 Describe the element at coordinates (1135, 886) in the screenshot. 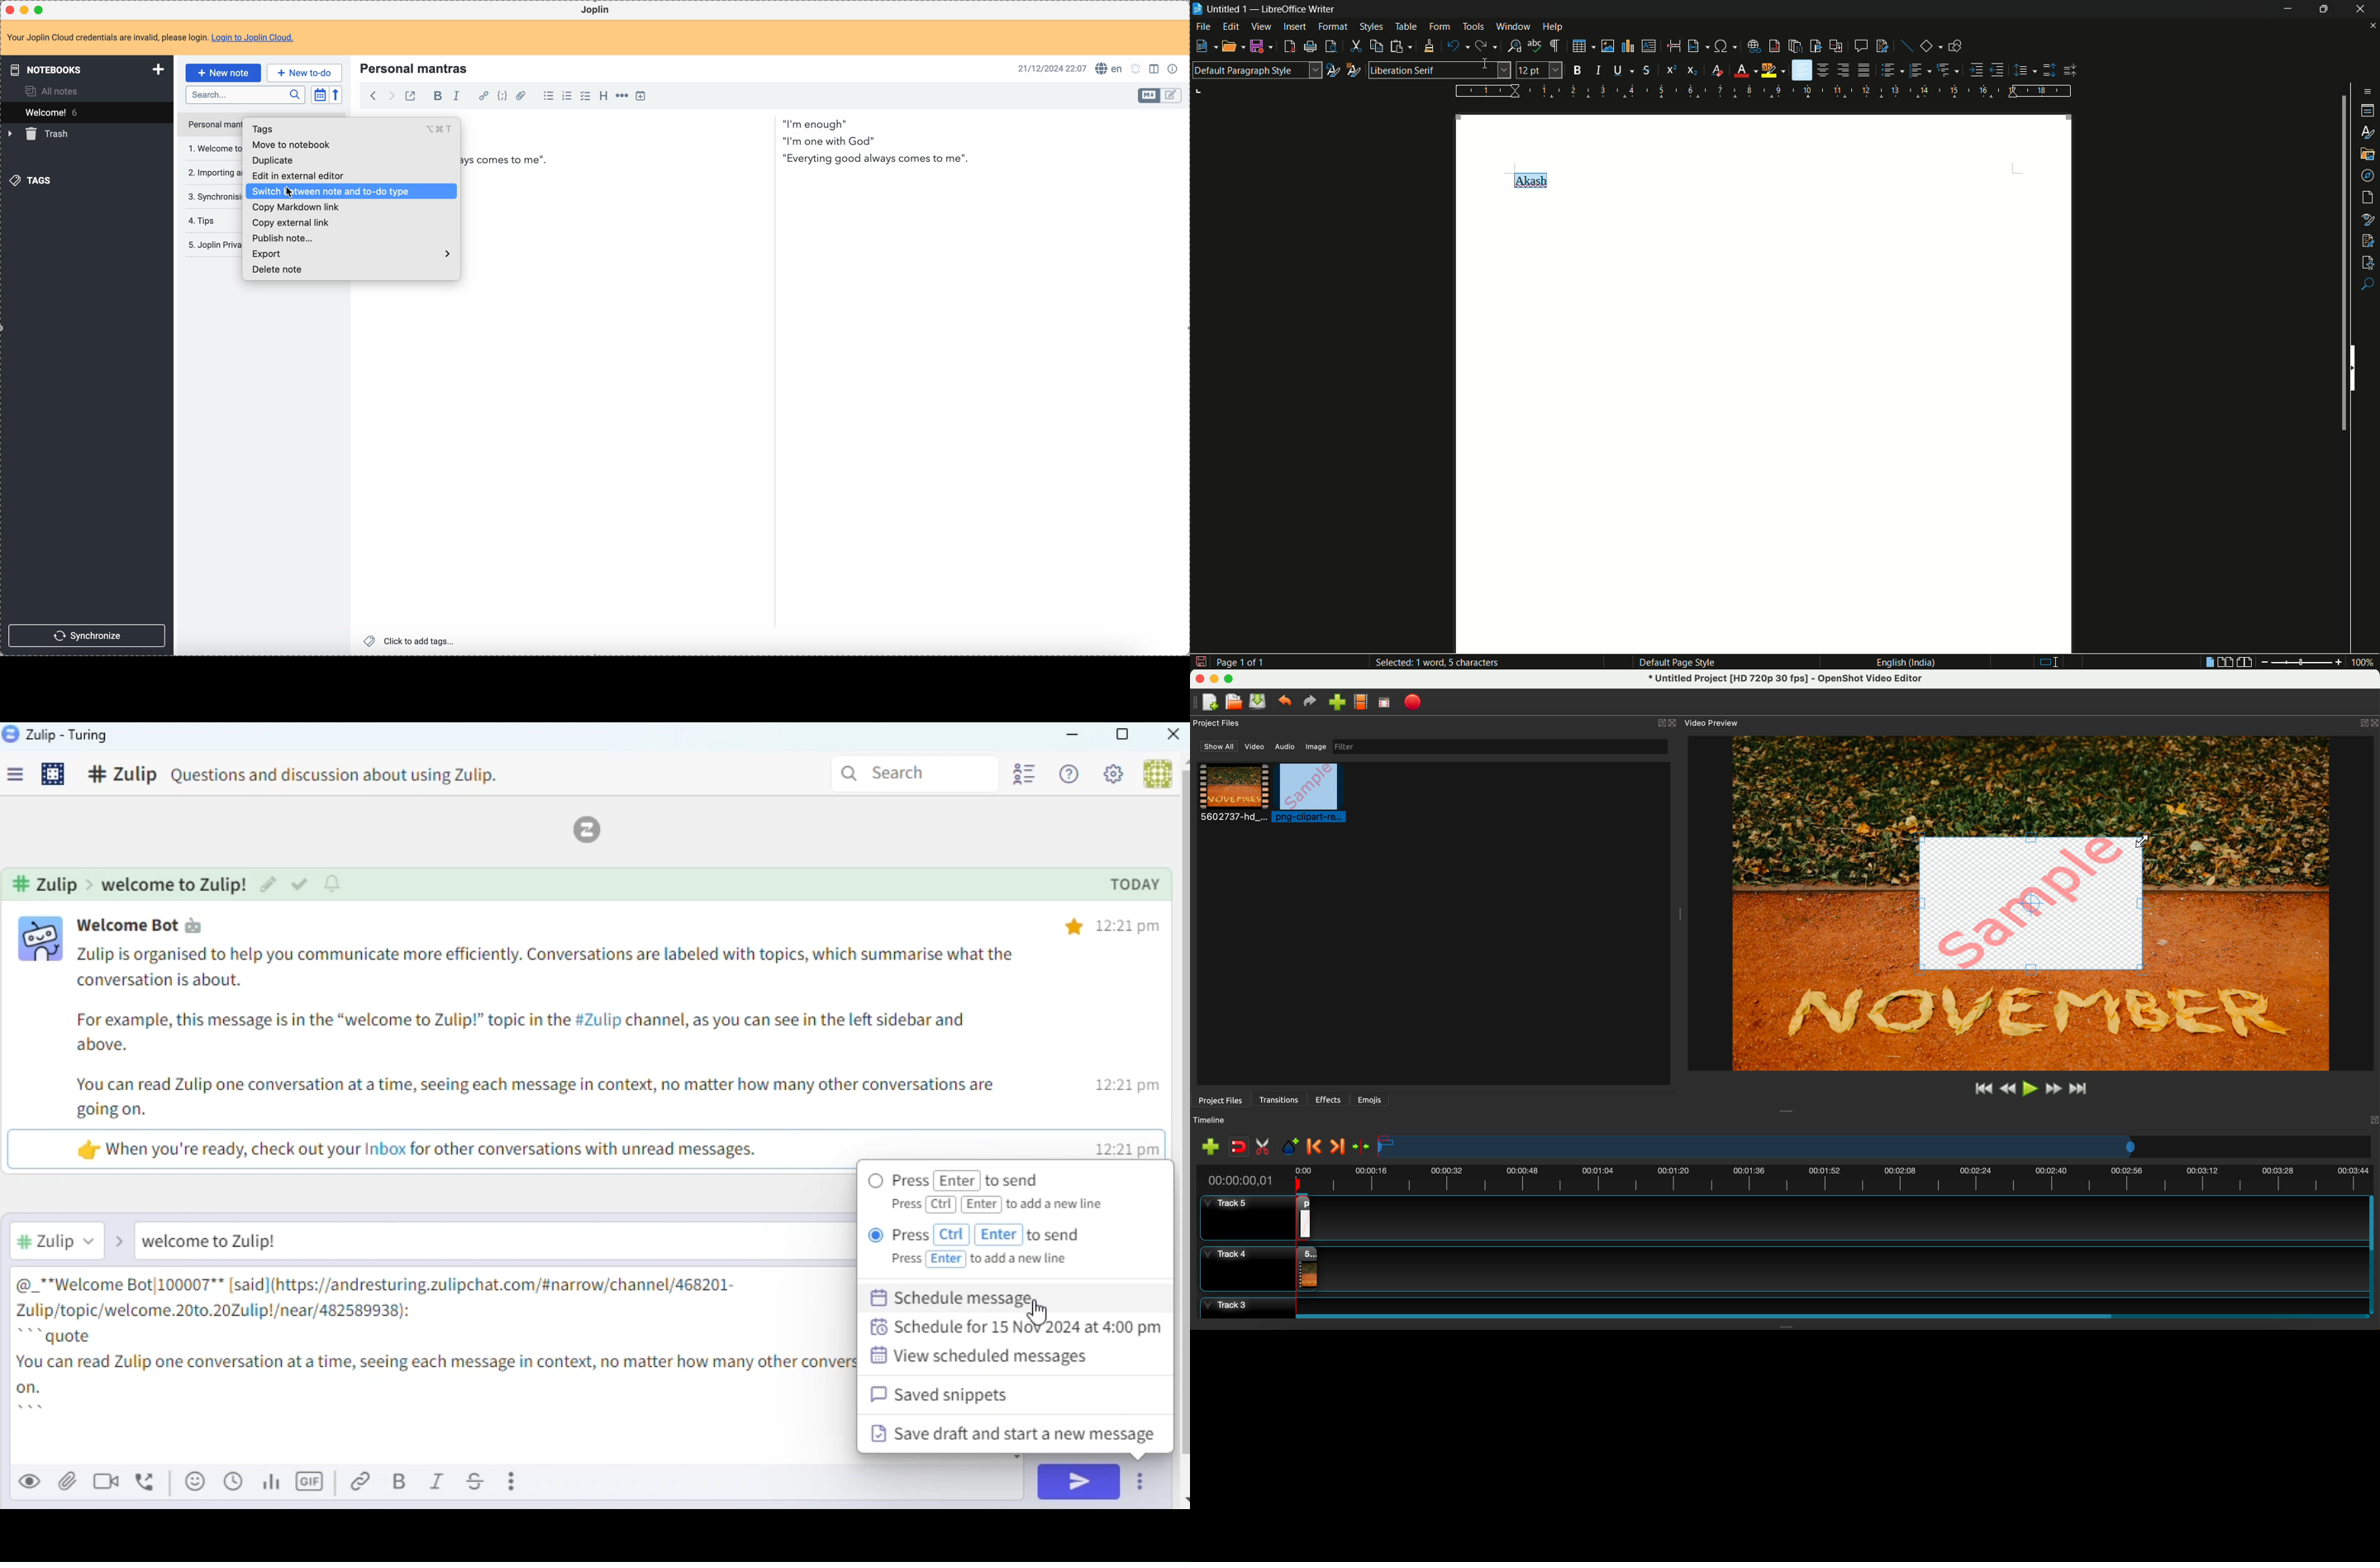

I see `today` at that location.